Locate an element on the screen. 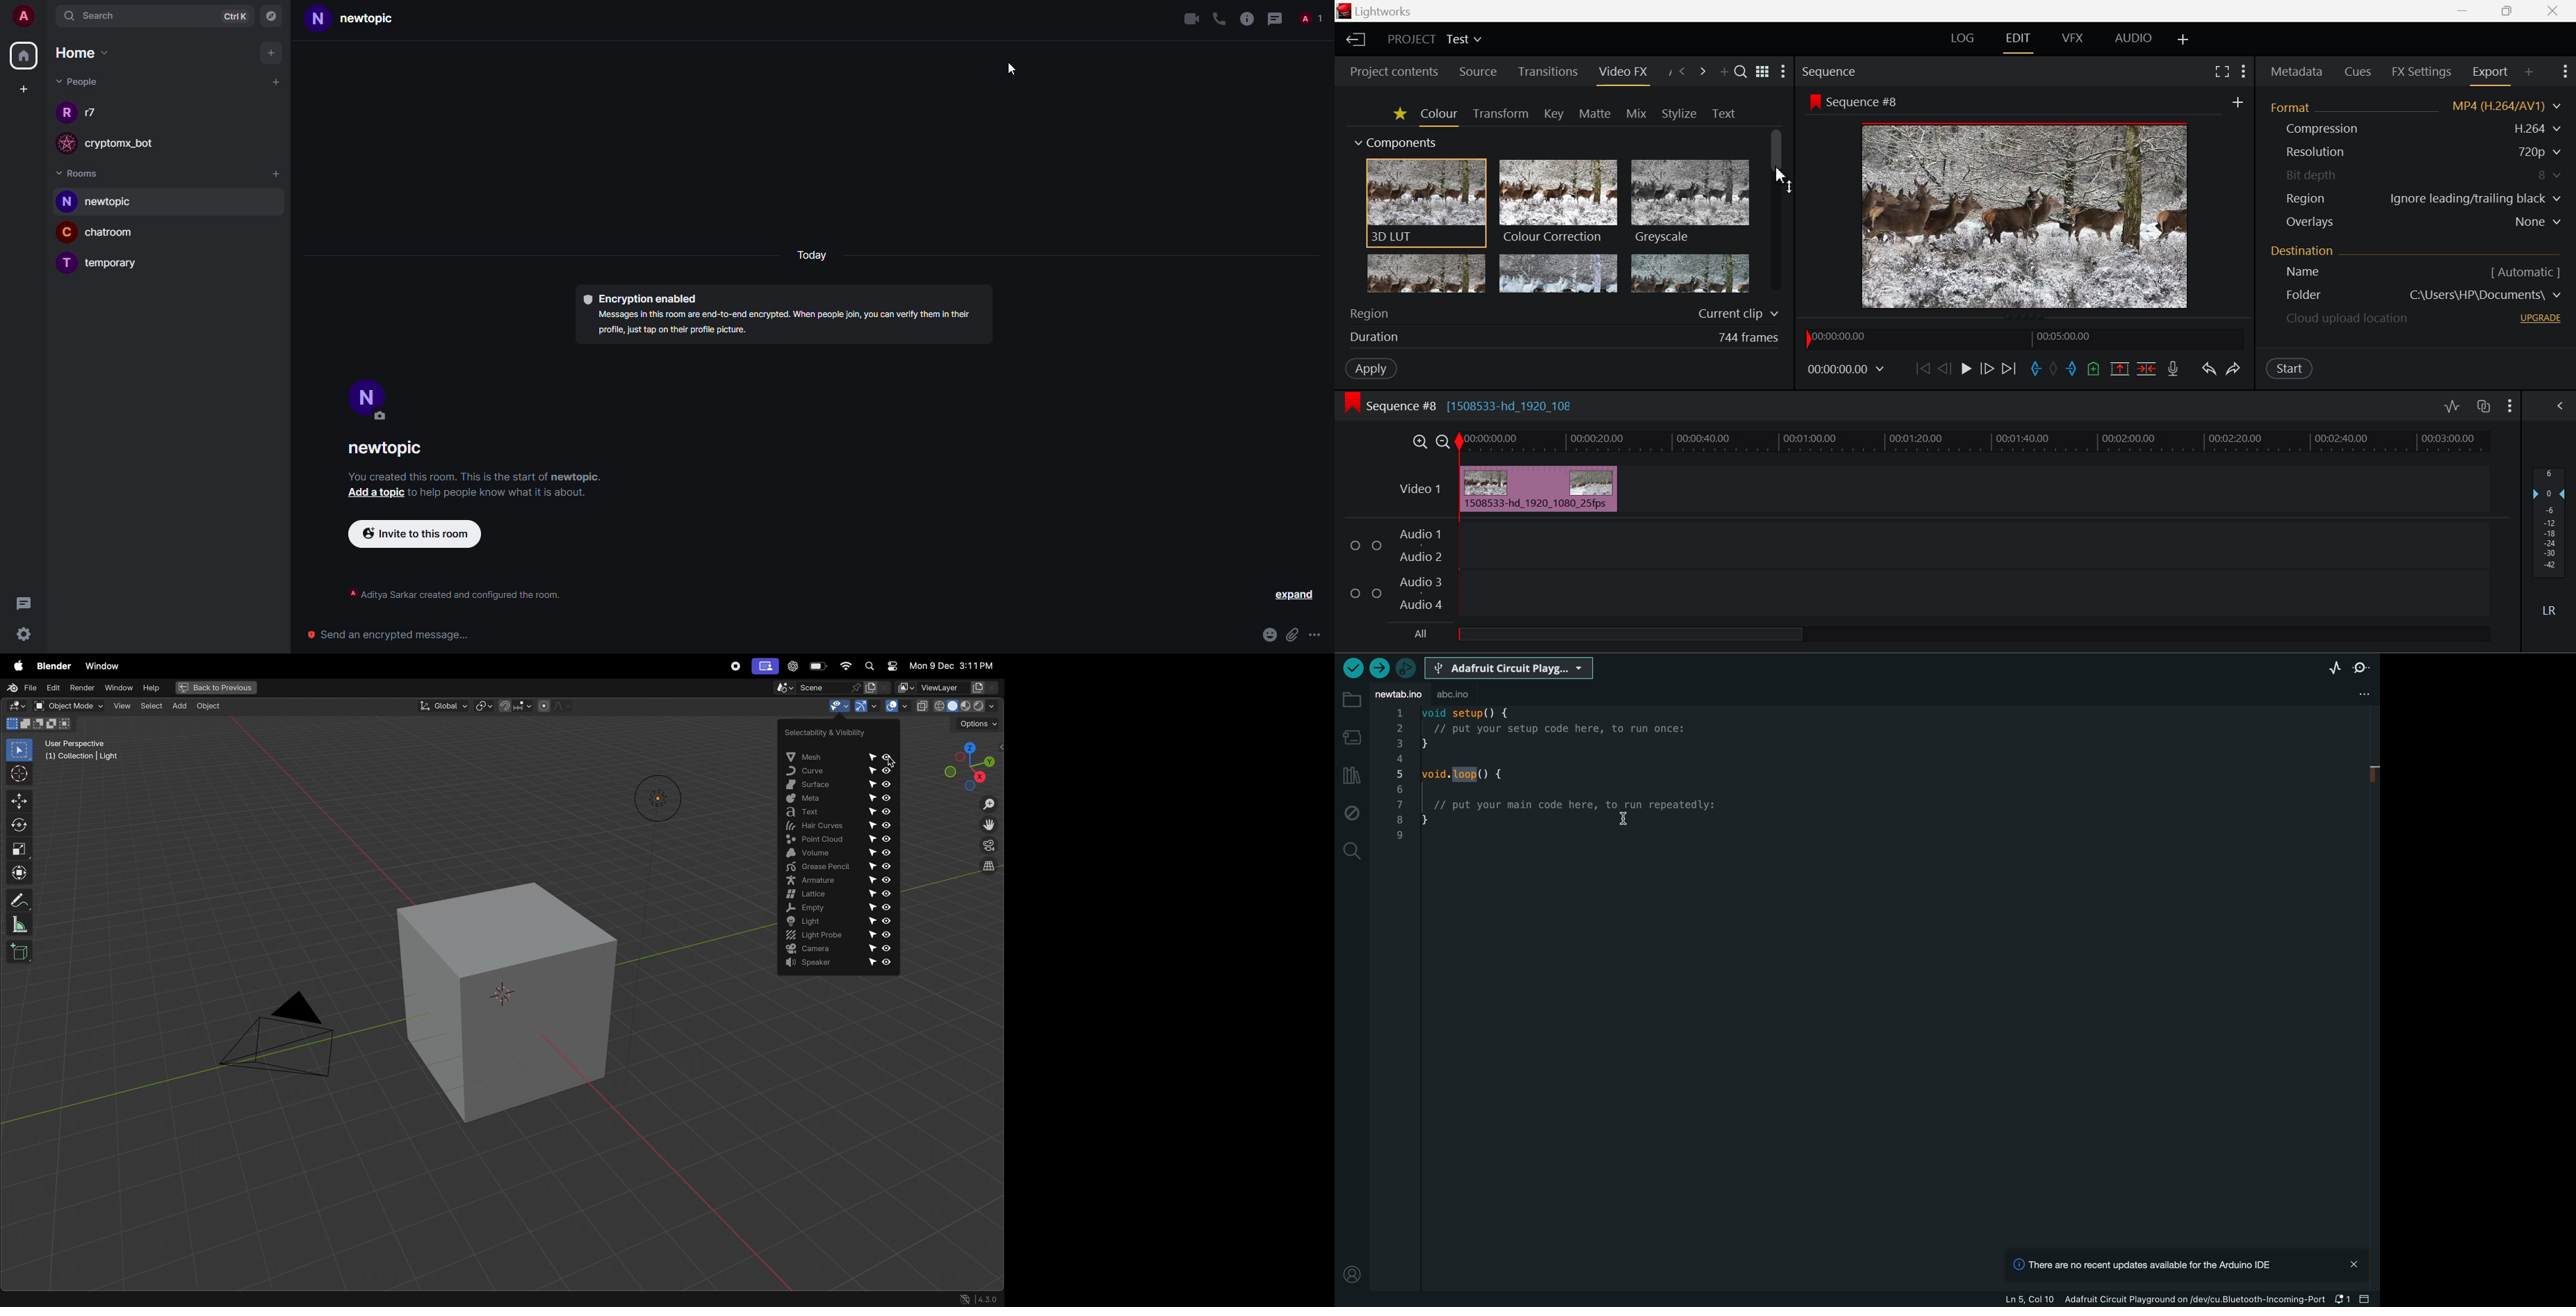 This screenshot has height=1316, width=2576. camera perspective is located at coordinates (988, 847).